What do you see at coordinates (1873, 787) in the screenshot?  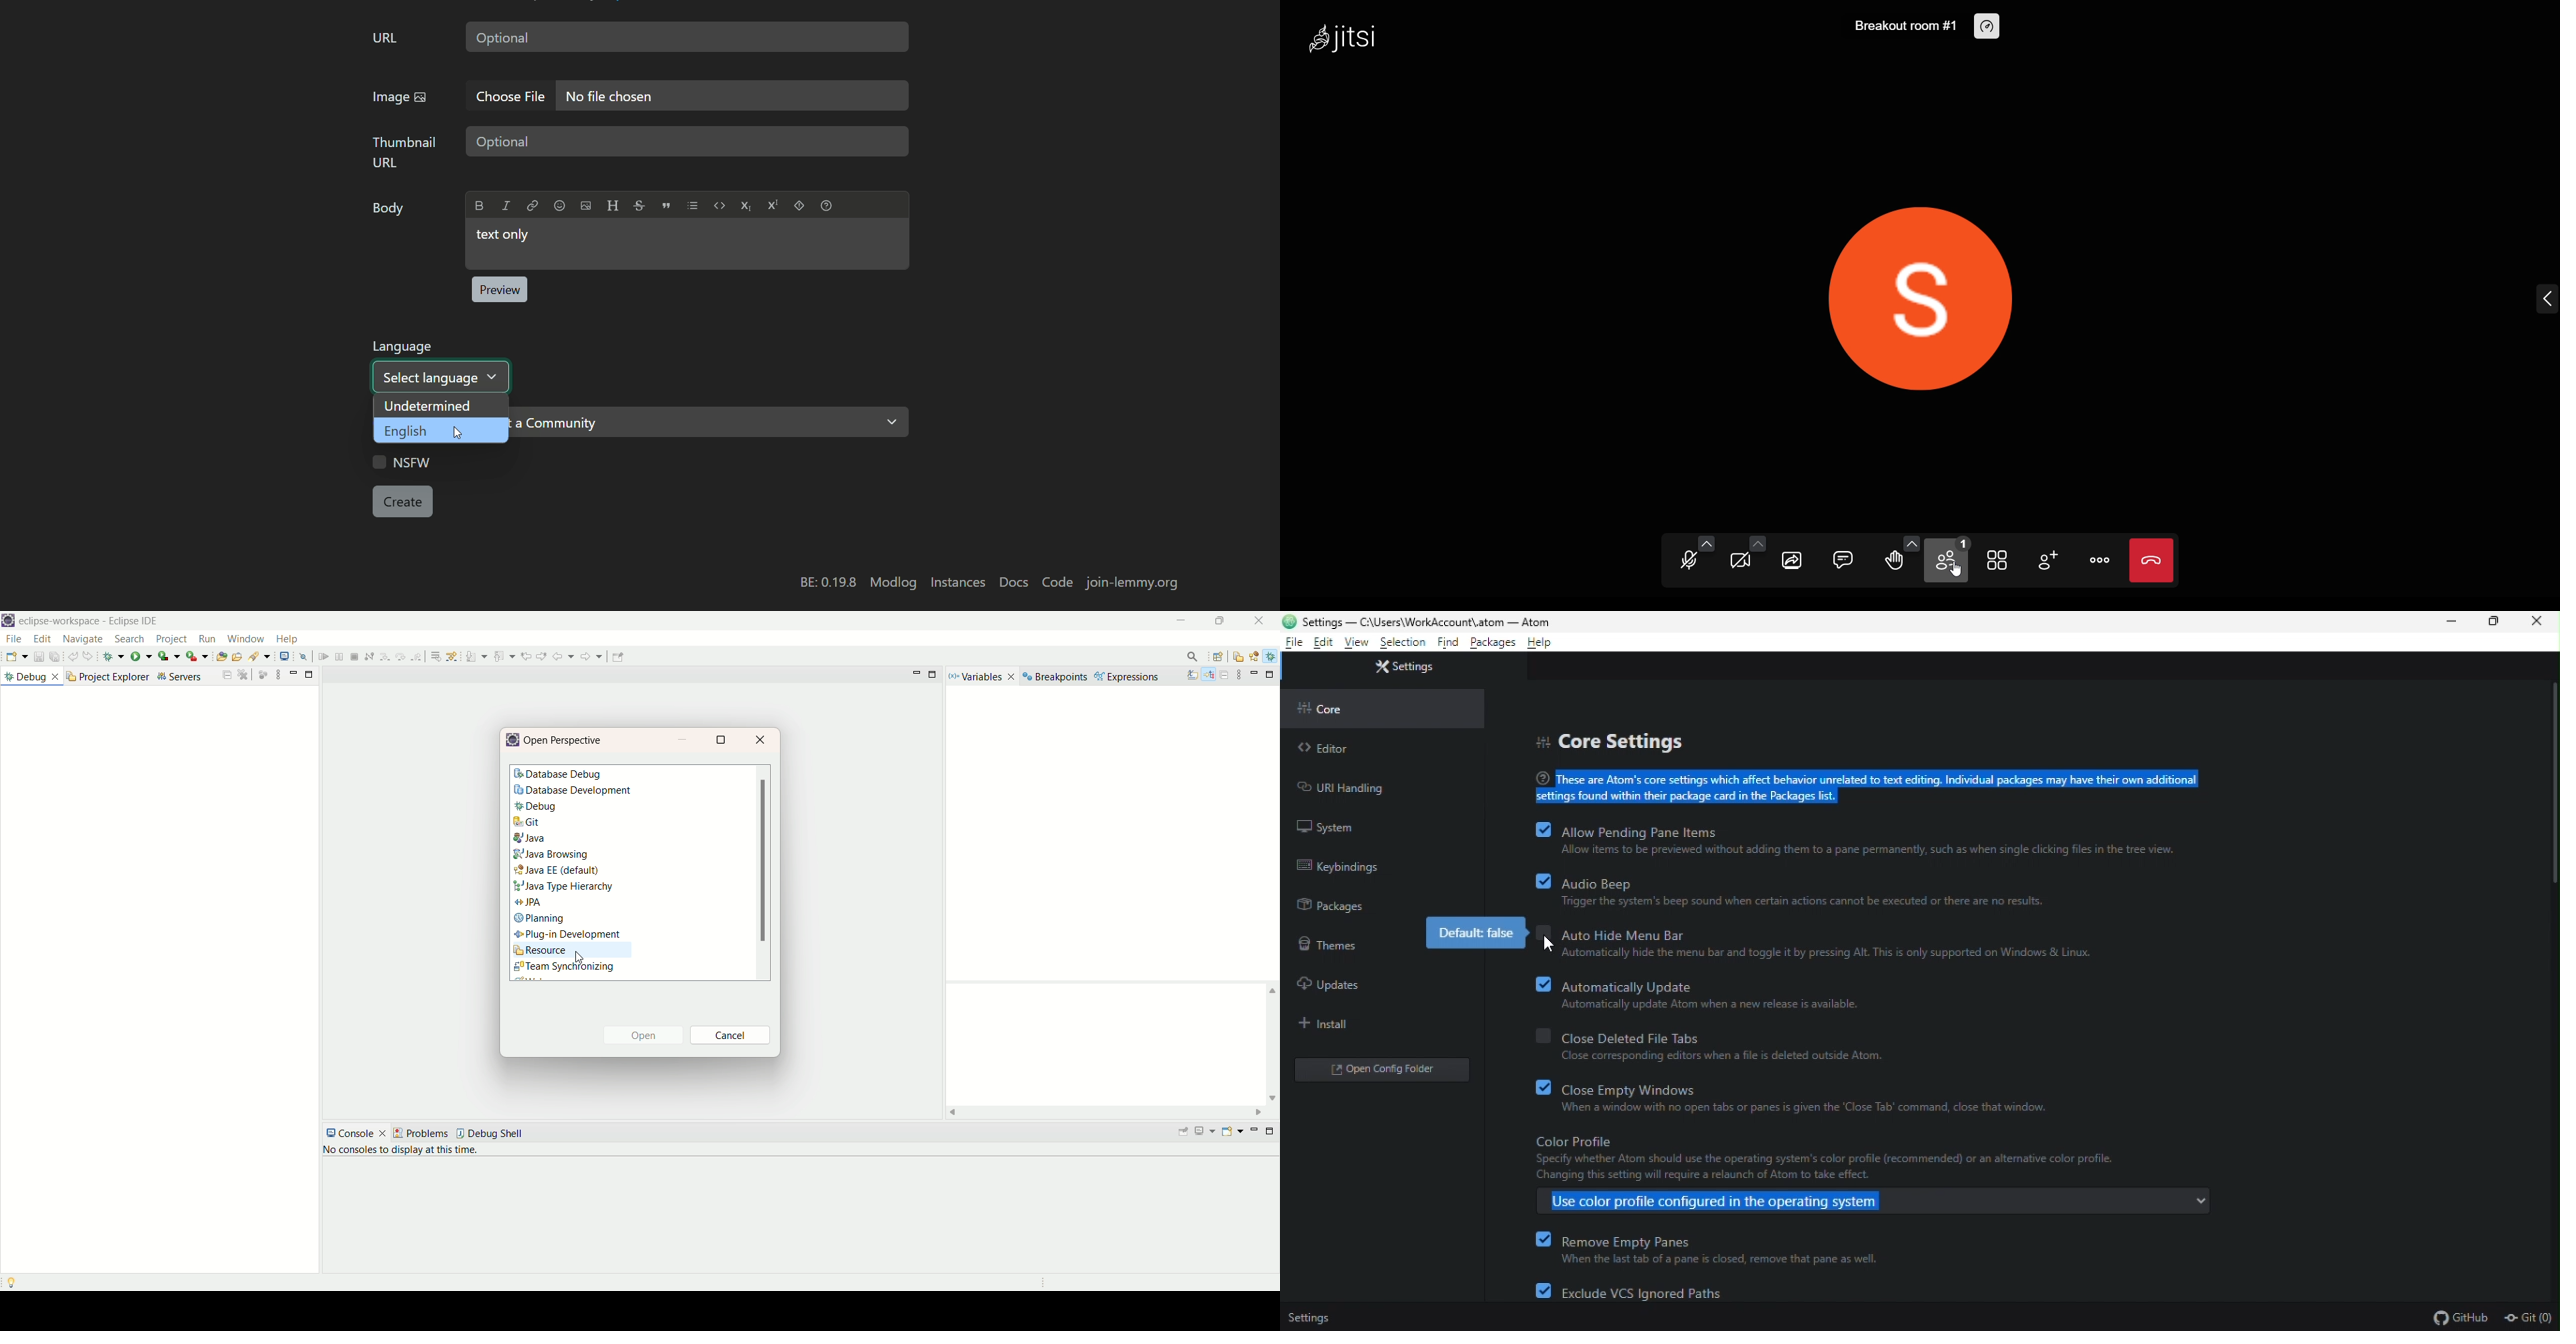 I see `These are Atom's core settings which affect behavior unrelated to text editing. Individual packages may have their own additional settings found withing their package card in the packages list` at bounding box center [1873, 787].